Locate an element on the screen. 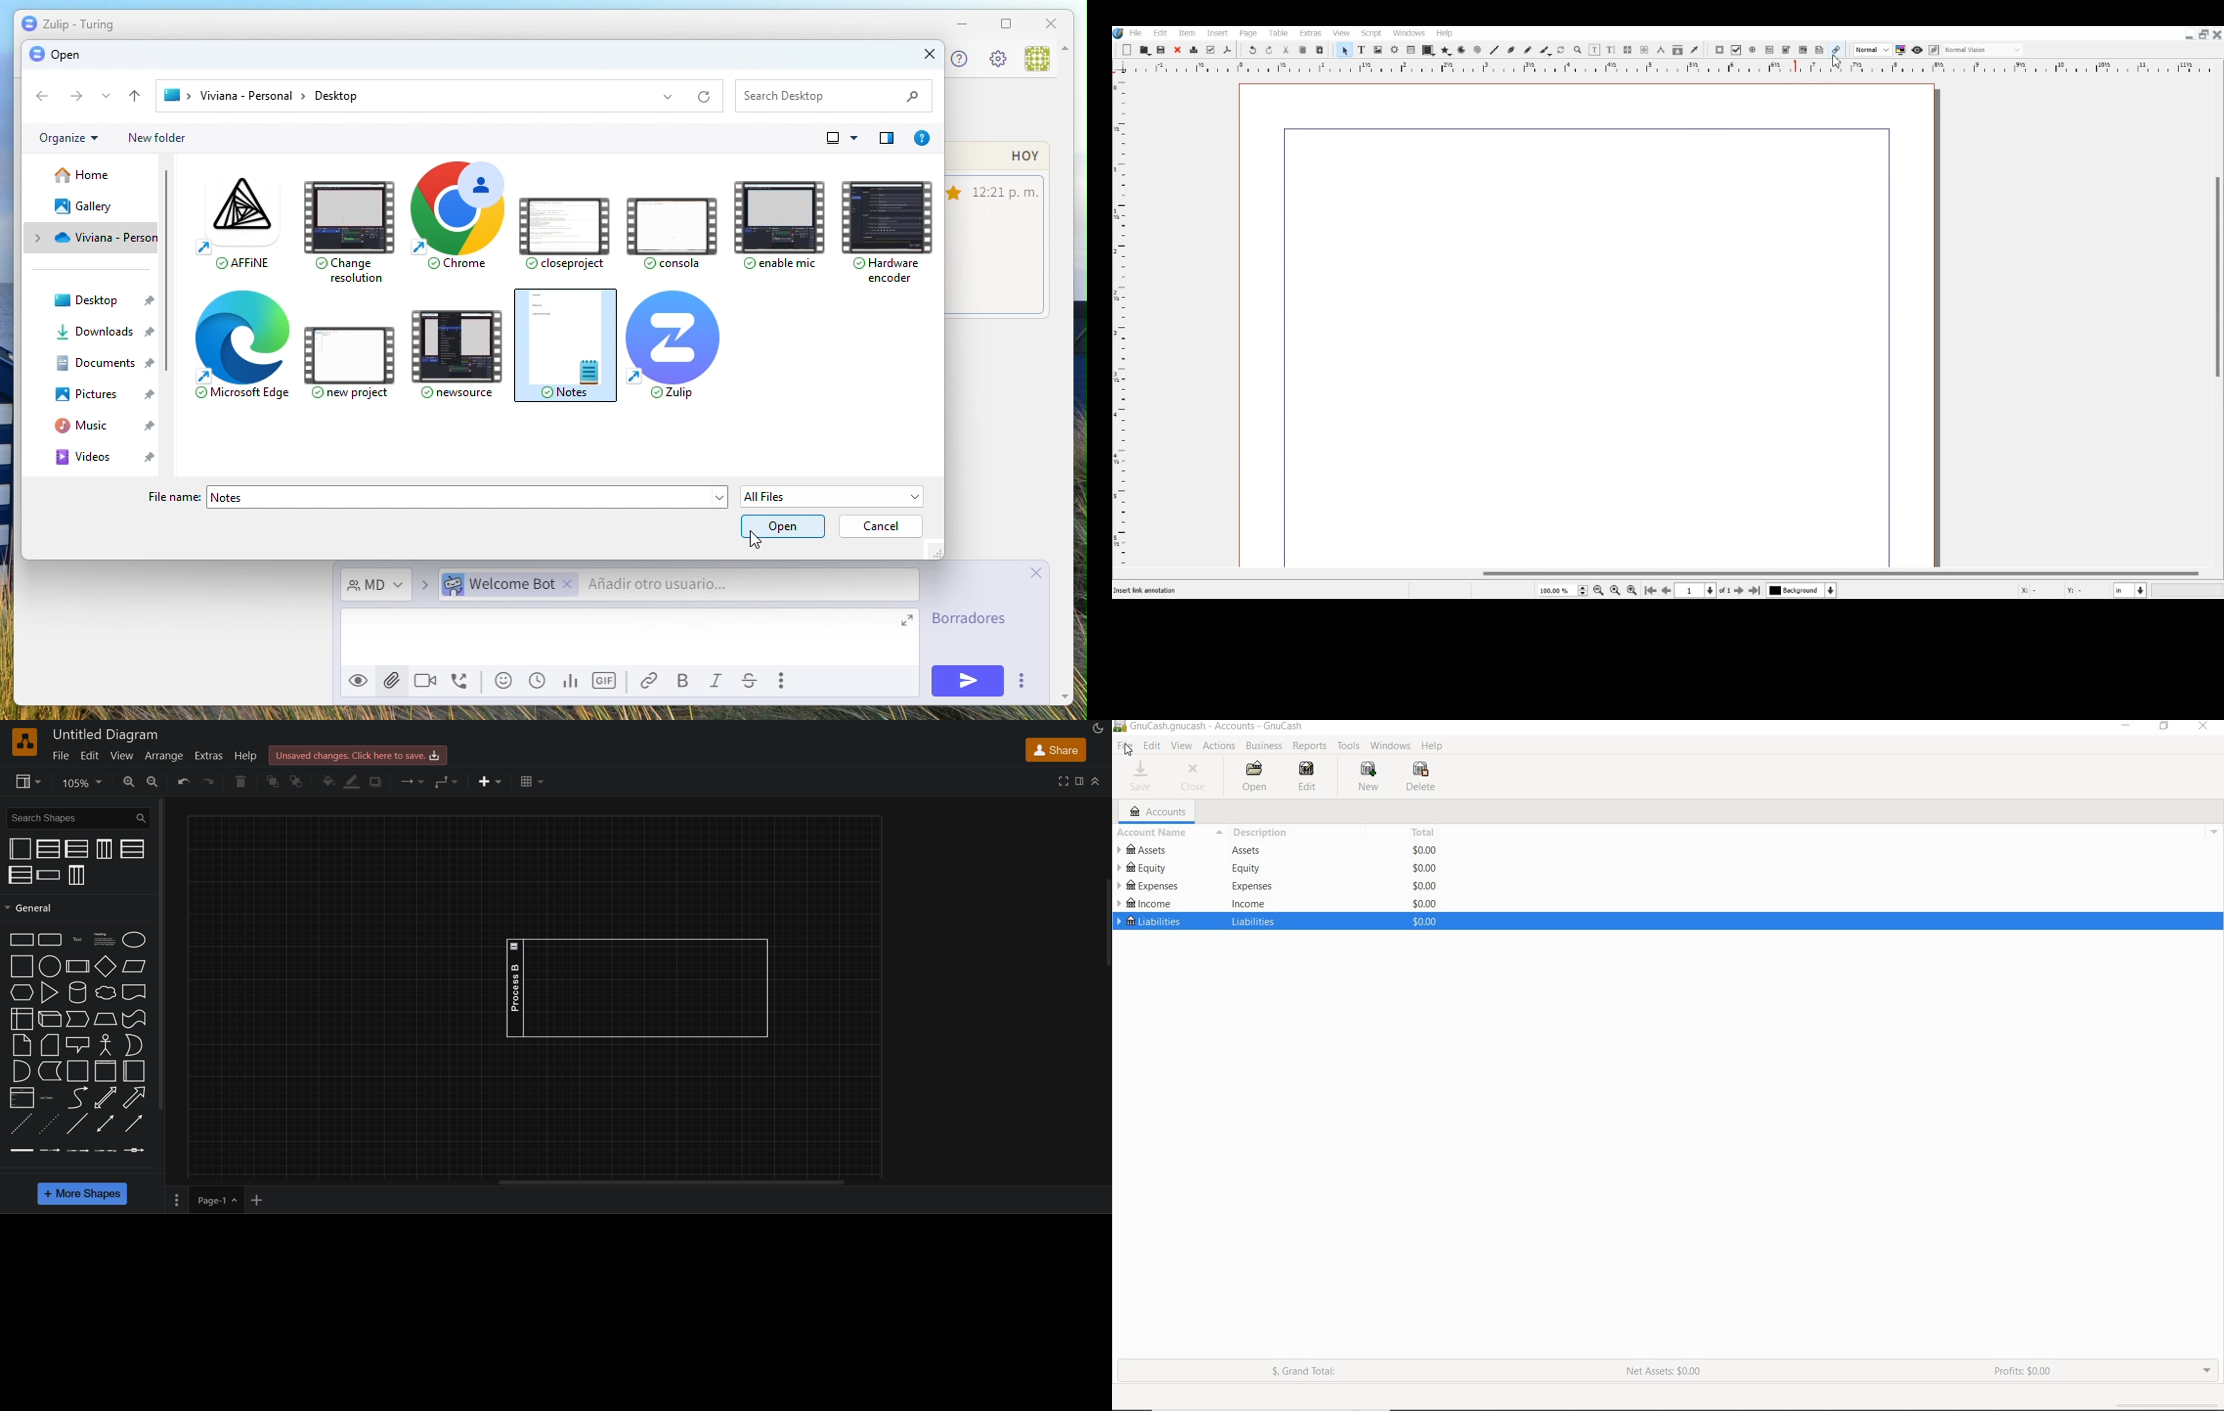  expenses is located at coordinates (1250, 886).